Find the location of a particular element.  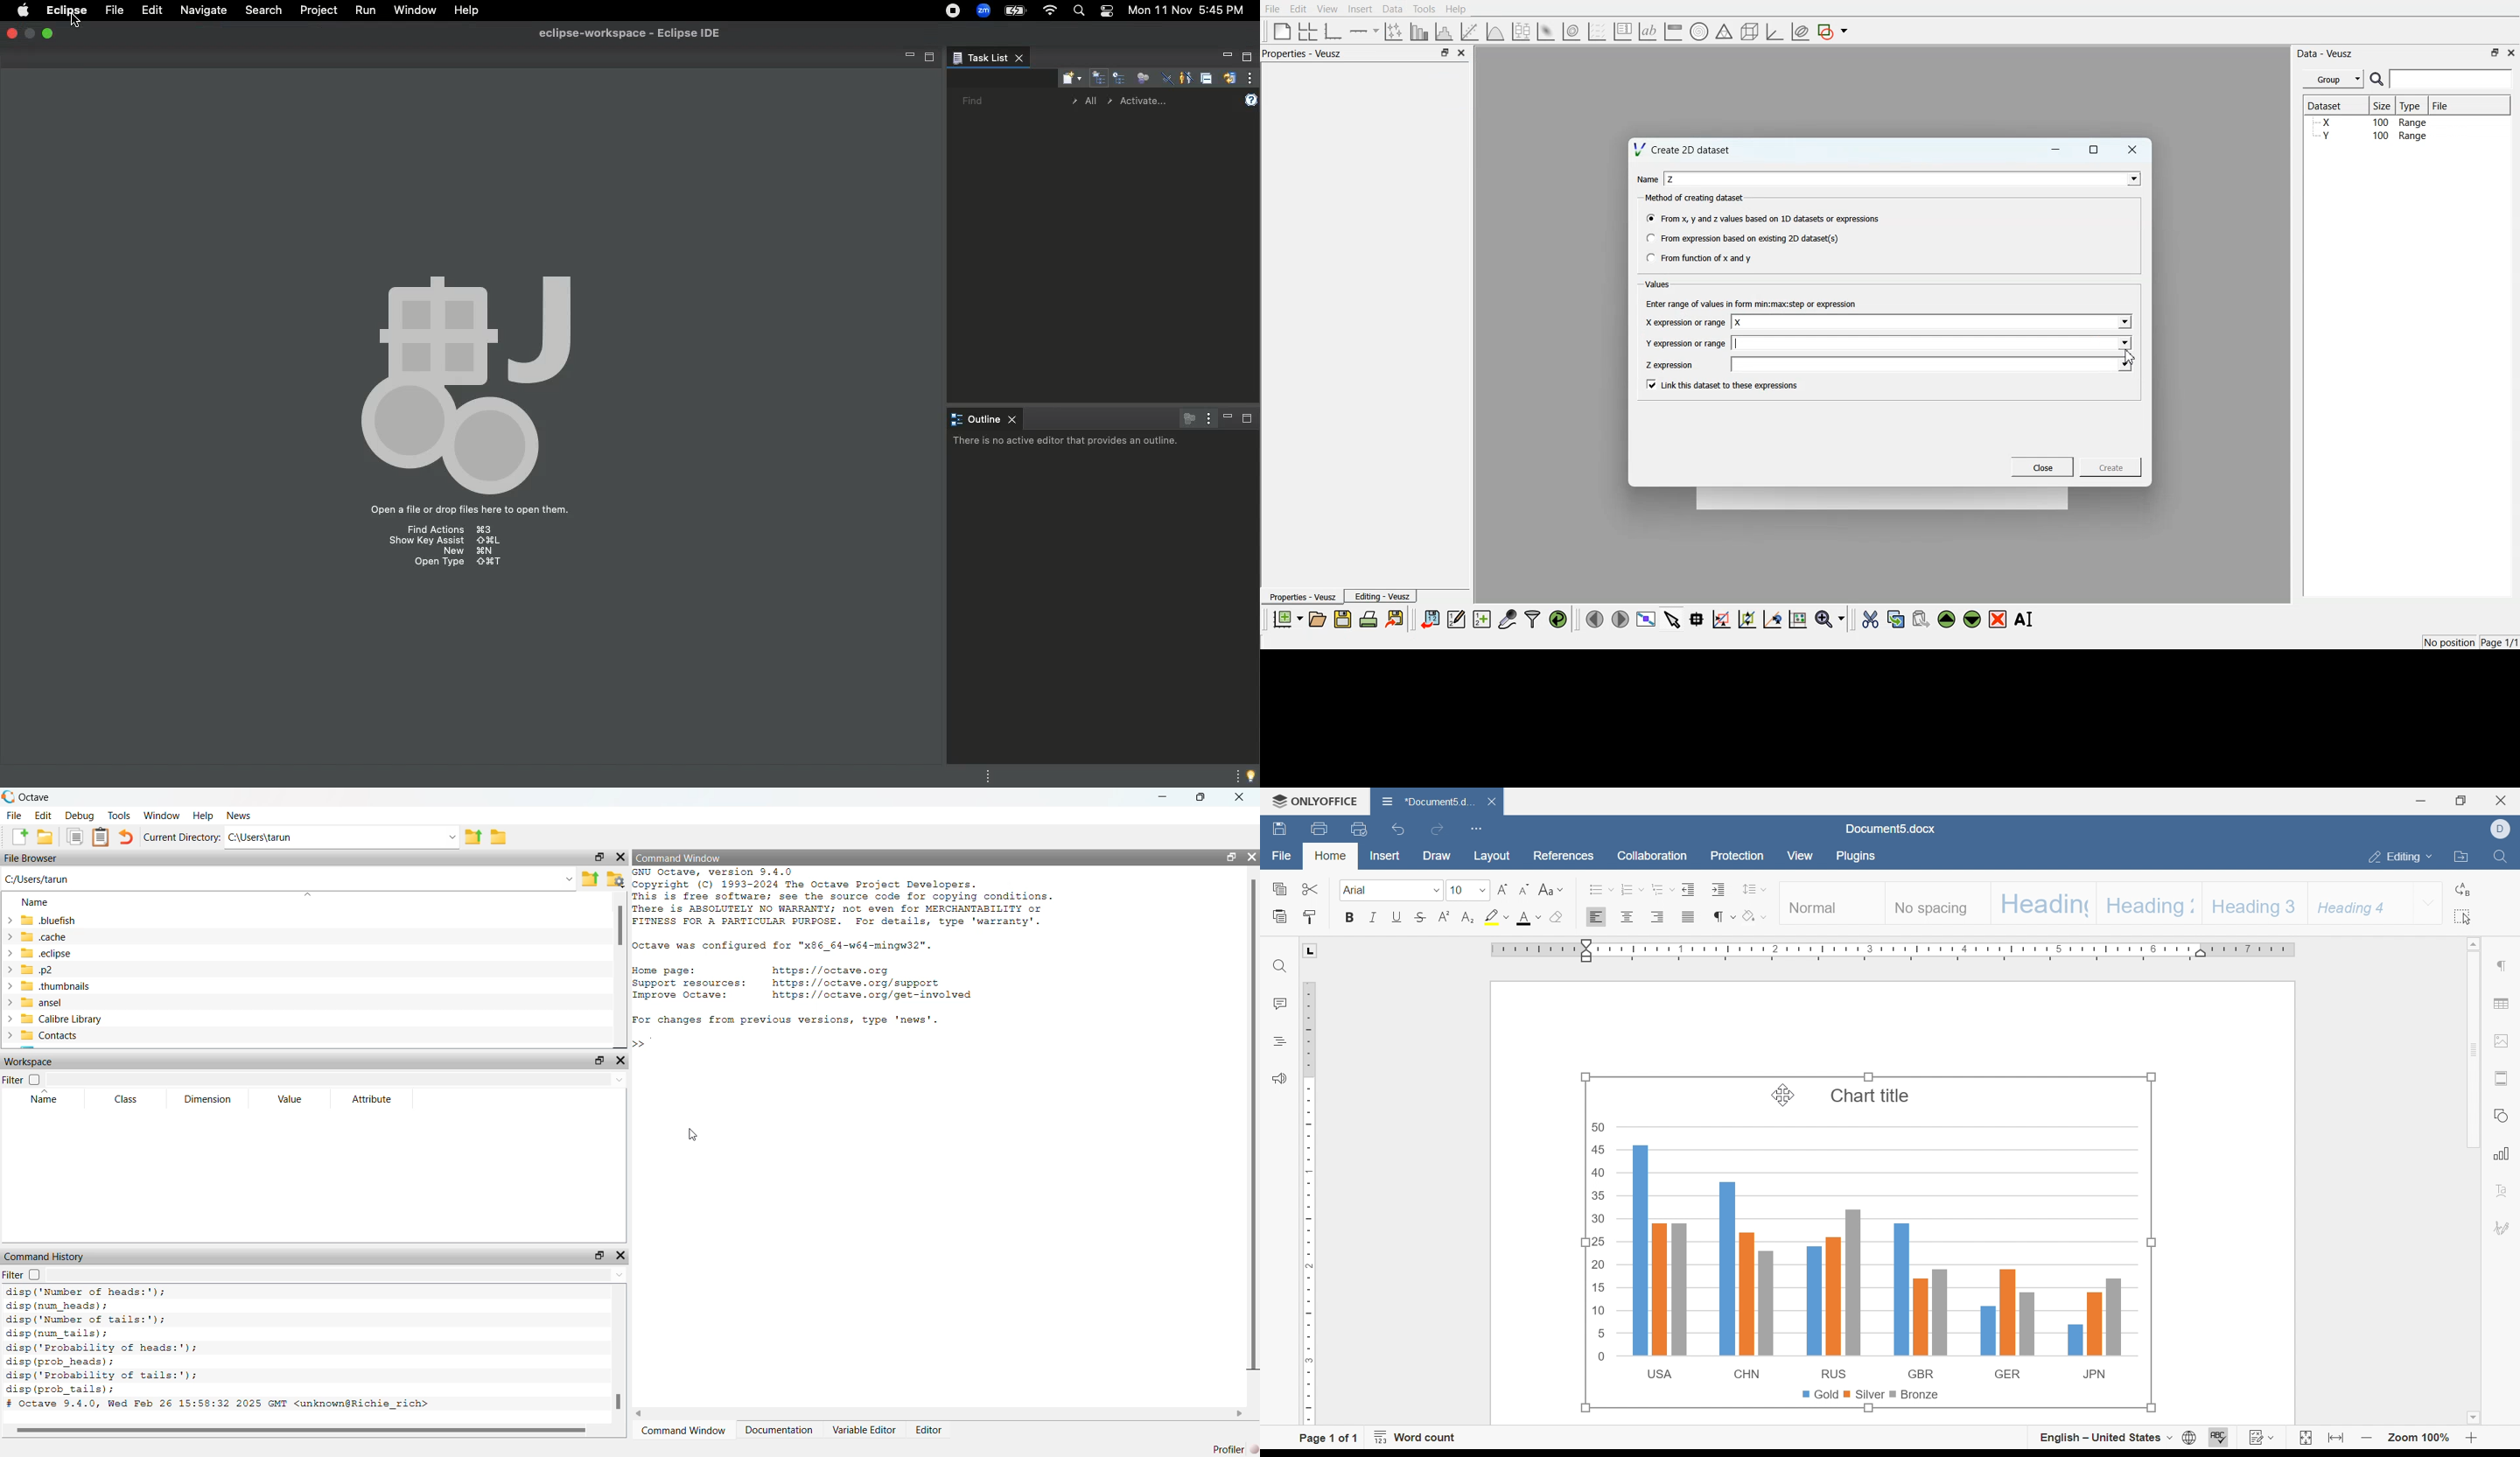

editing is located at coordinates (2401, 858).